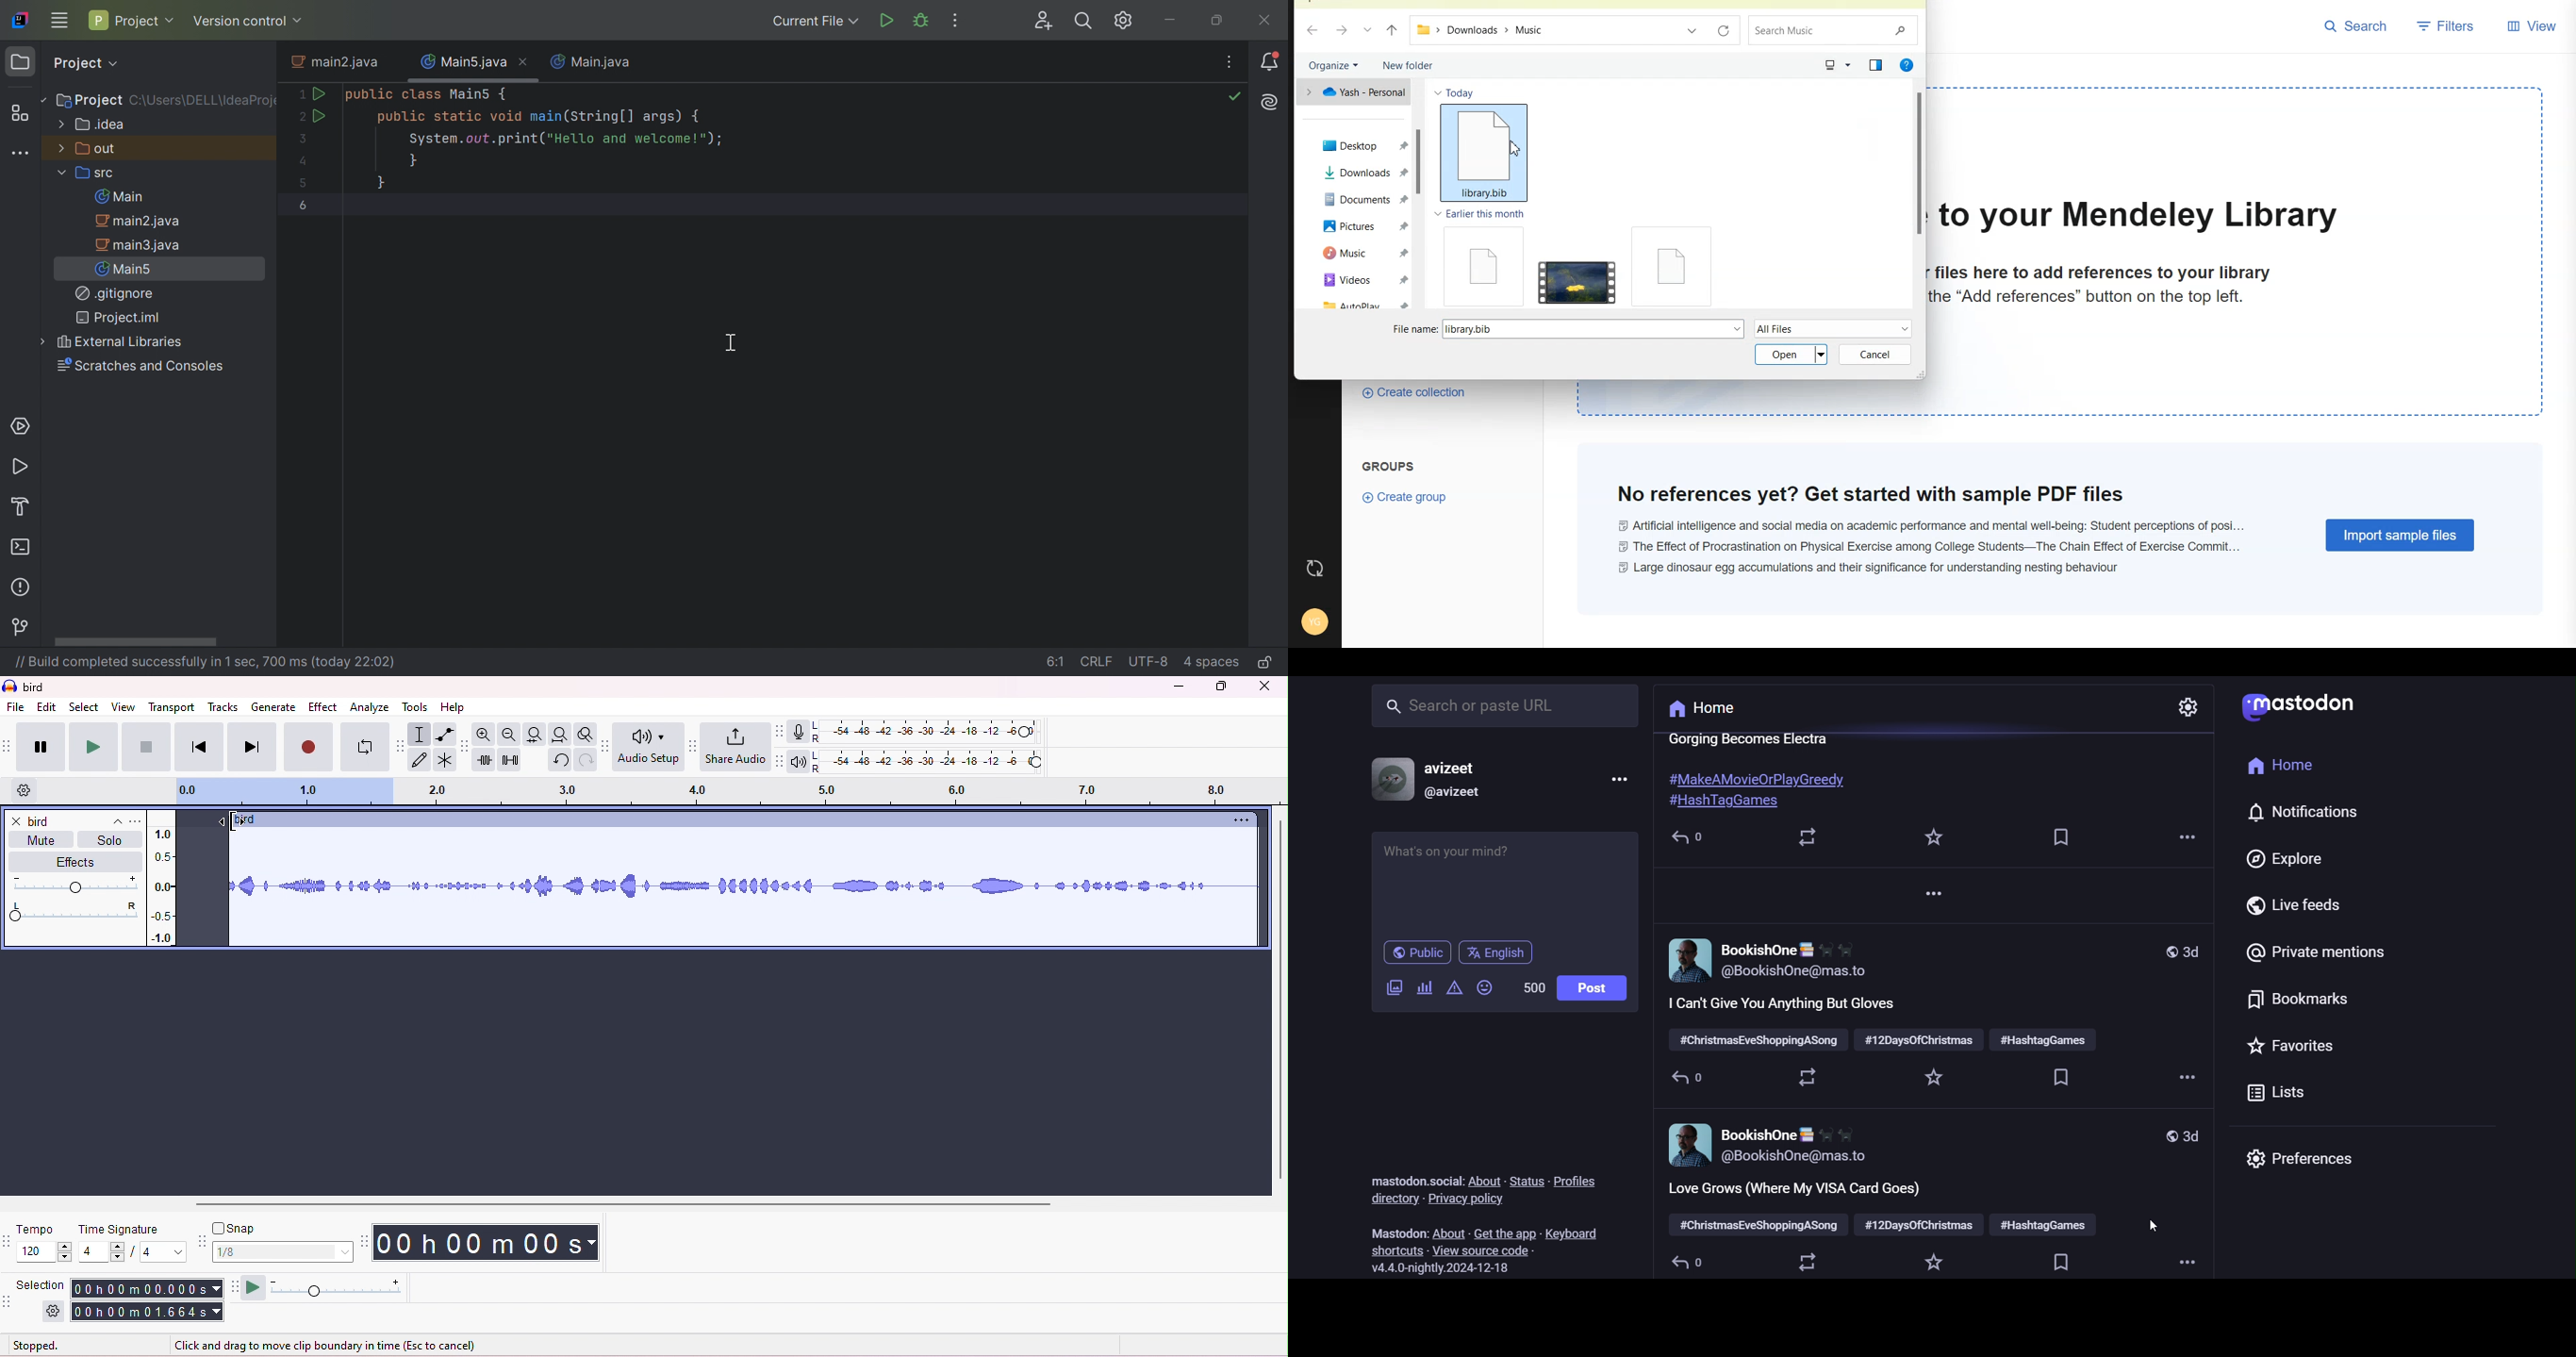 The image size is (2576, 1372). Describe the element at coordinates (1407, 496) in the screenshot. I see `Create Group` at that location.